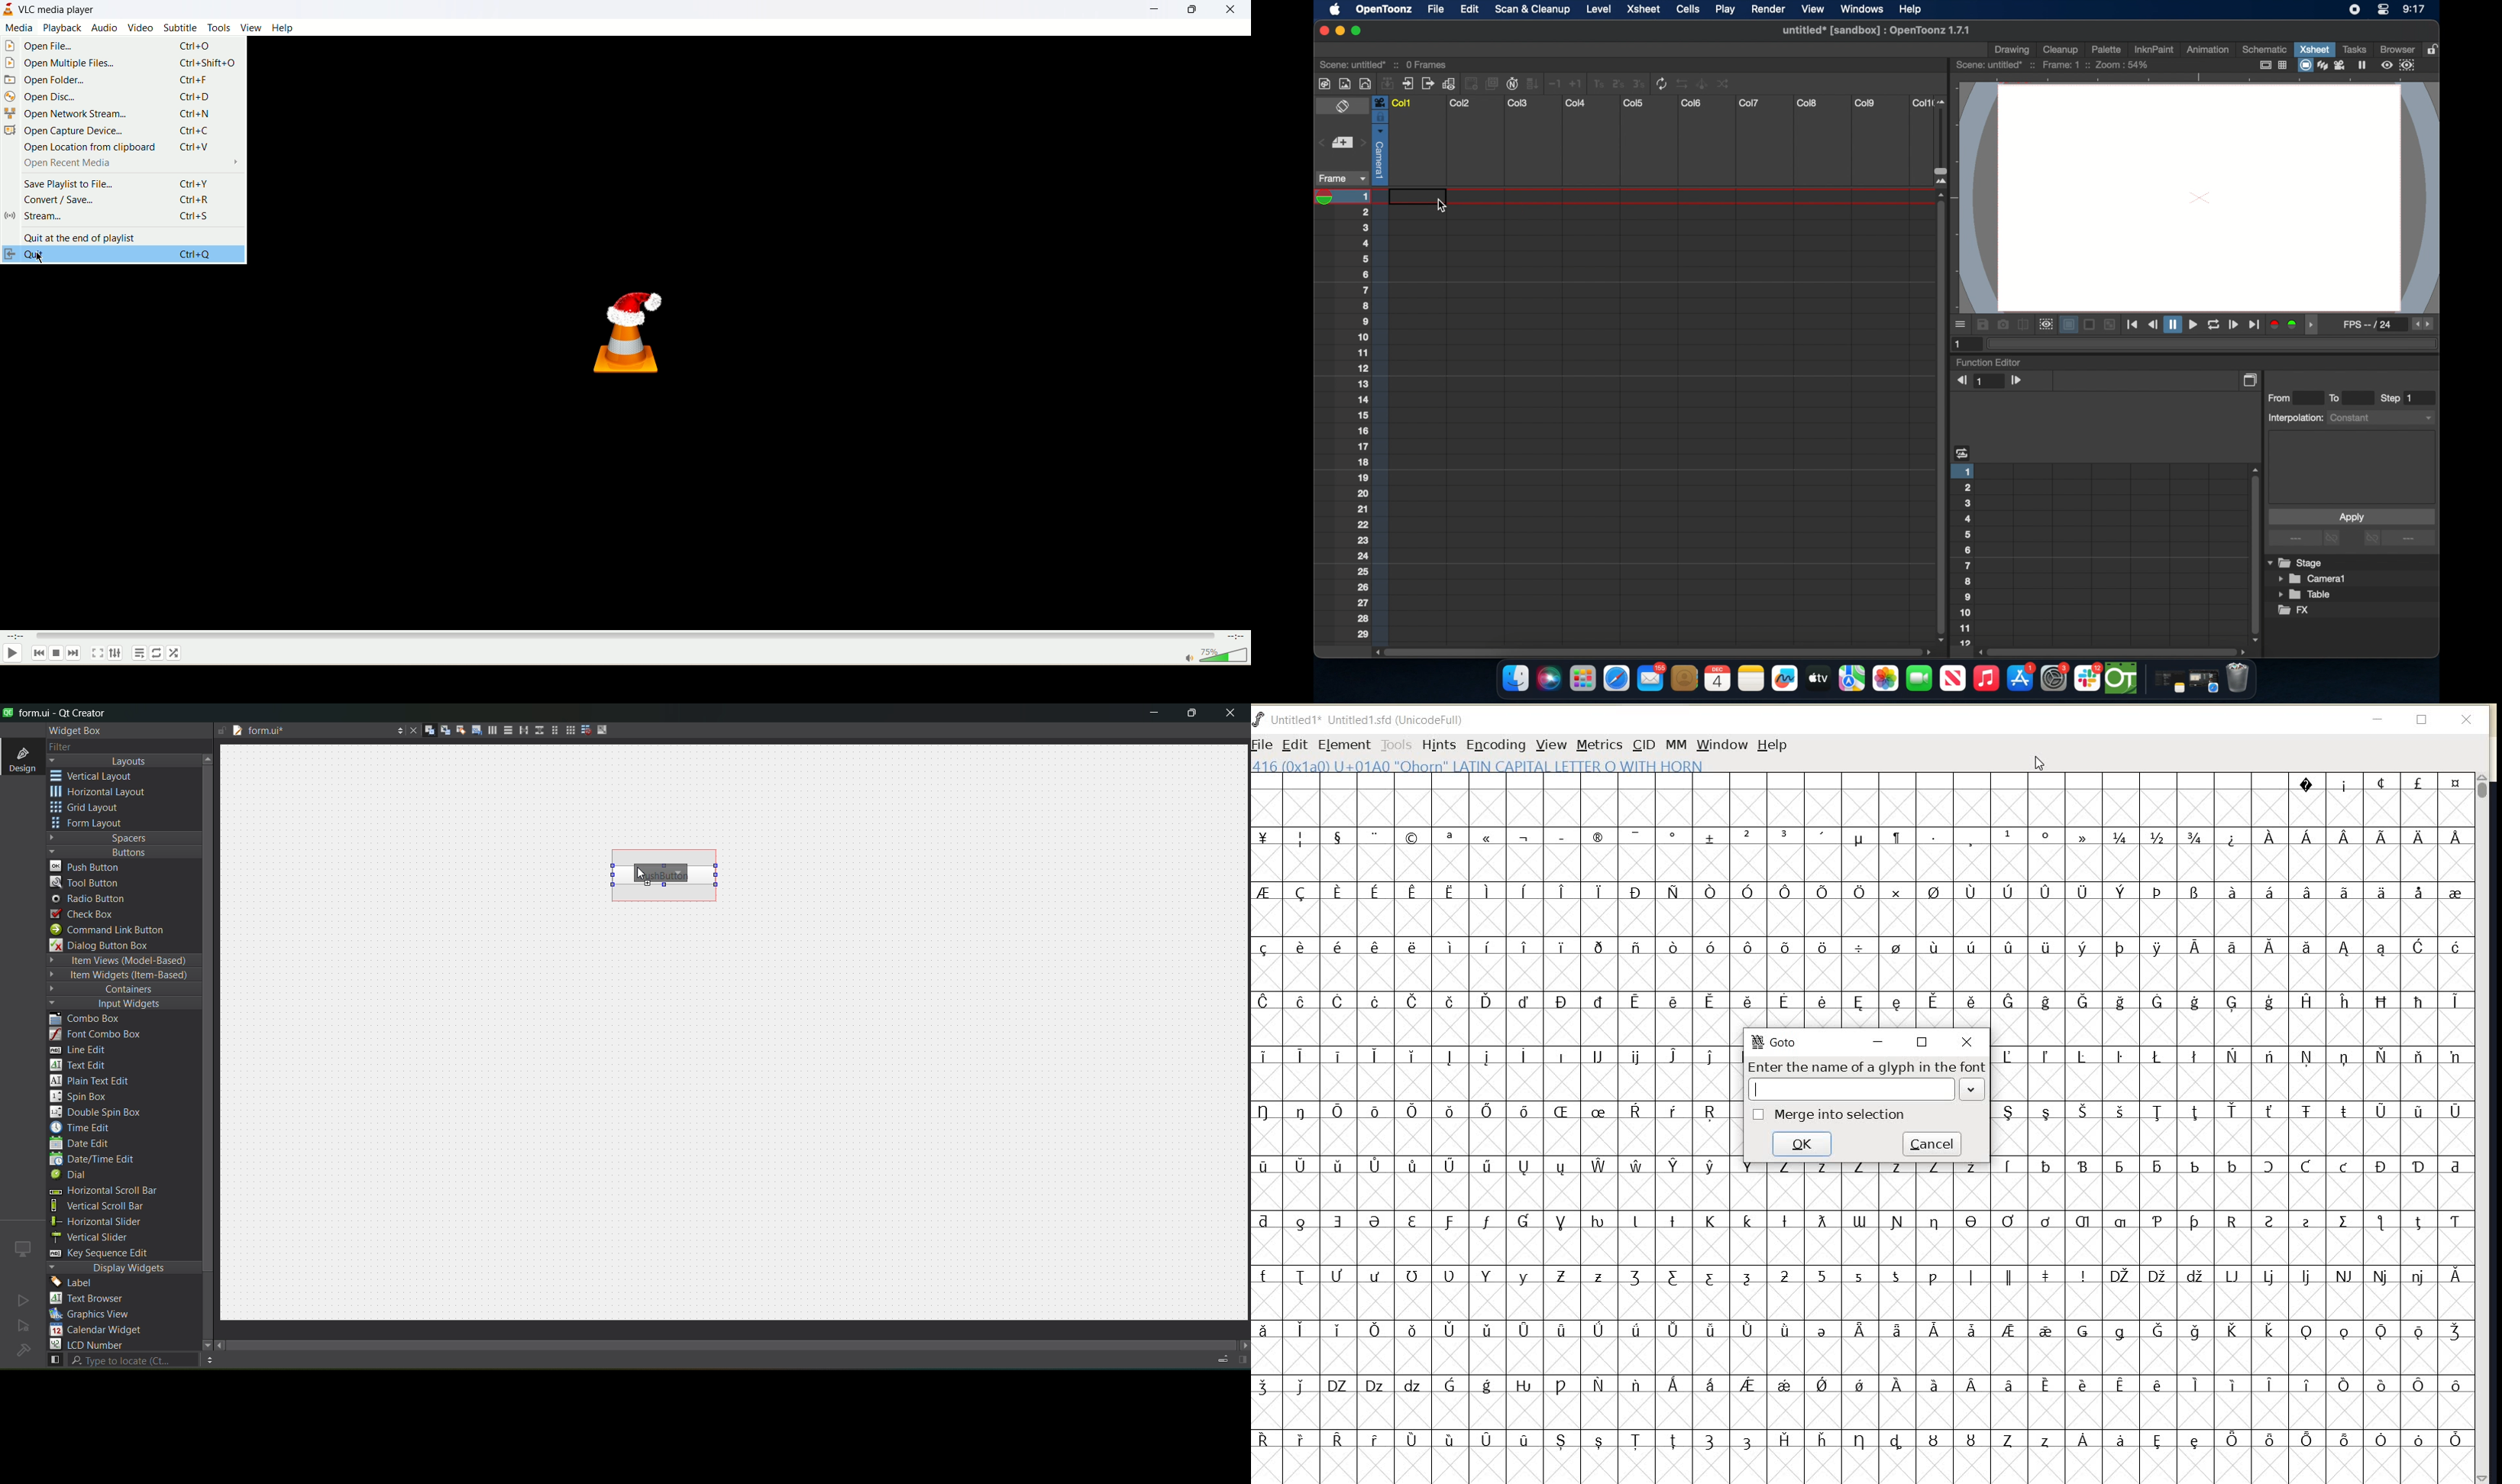 This screenshot has height=1484, width=2520. I want to click on graphics, so click(95, 1314).